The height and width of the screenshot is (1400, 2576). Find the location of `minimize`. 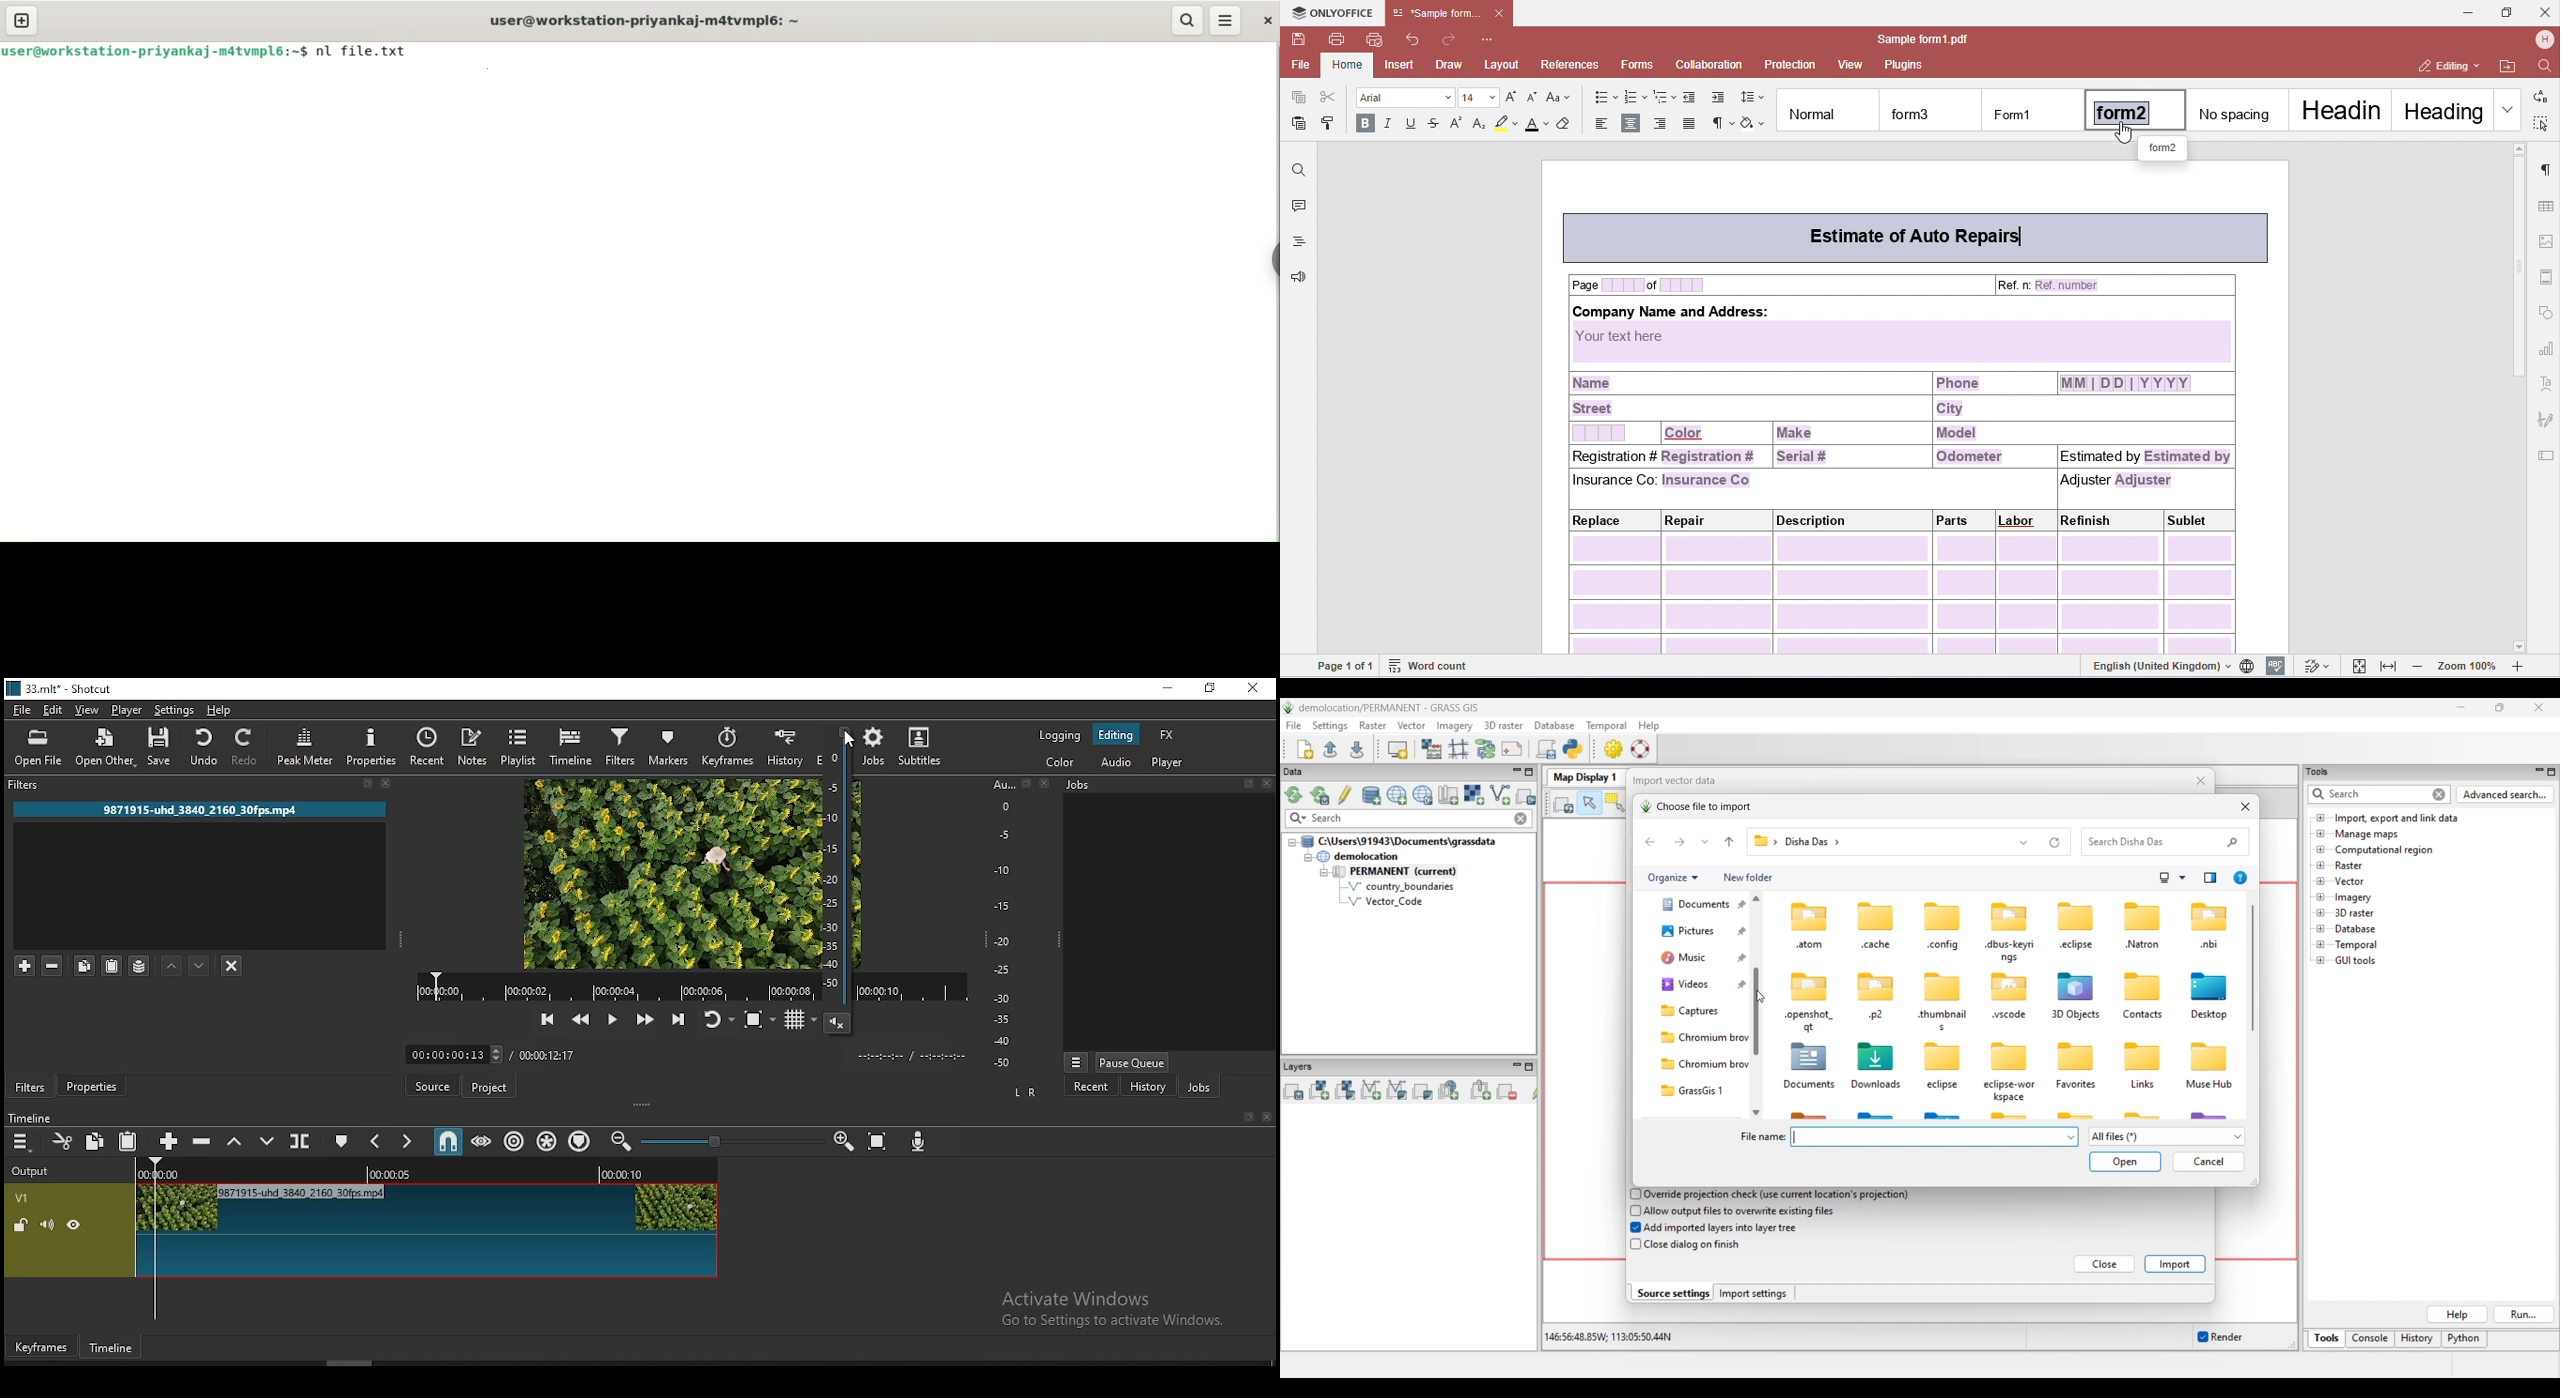

minimize is located at coordinates (1168, 688).